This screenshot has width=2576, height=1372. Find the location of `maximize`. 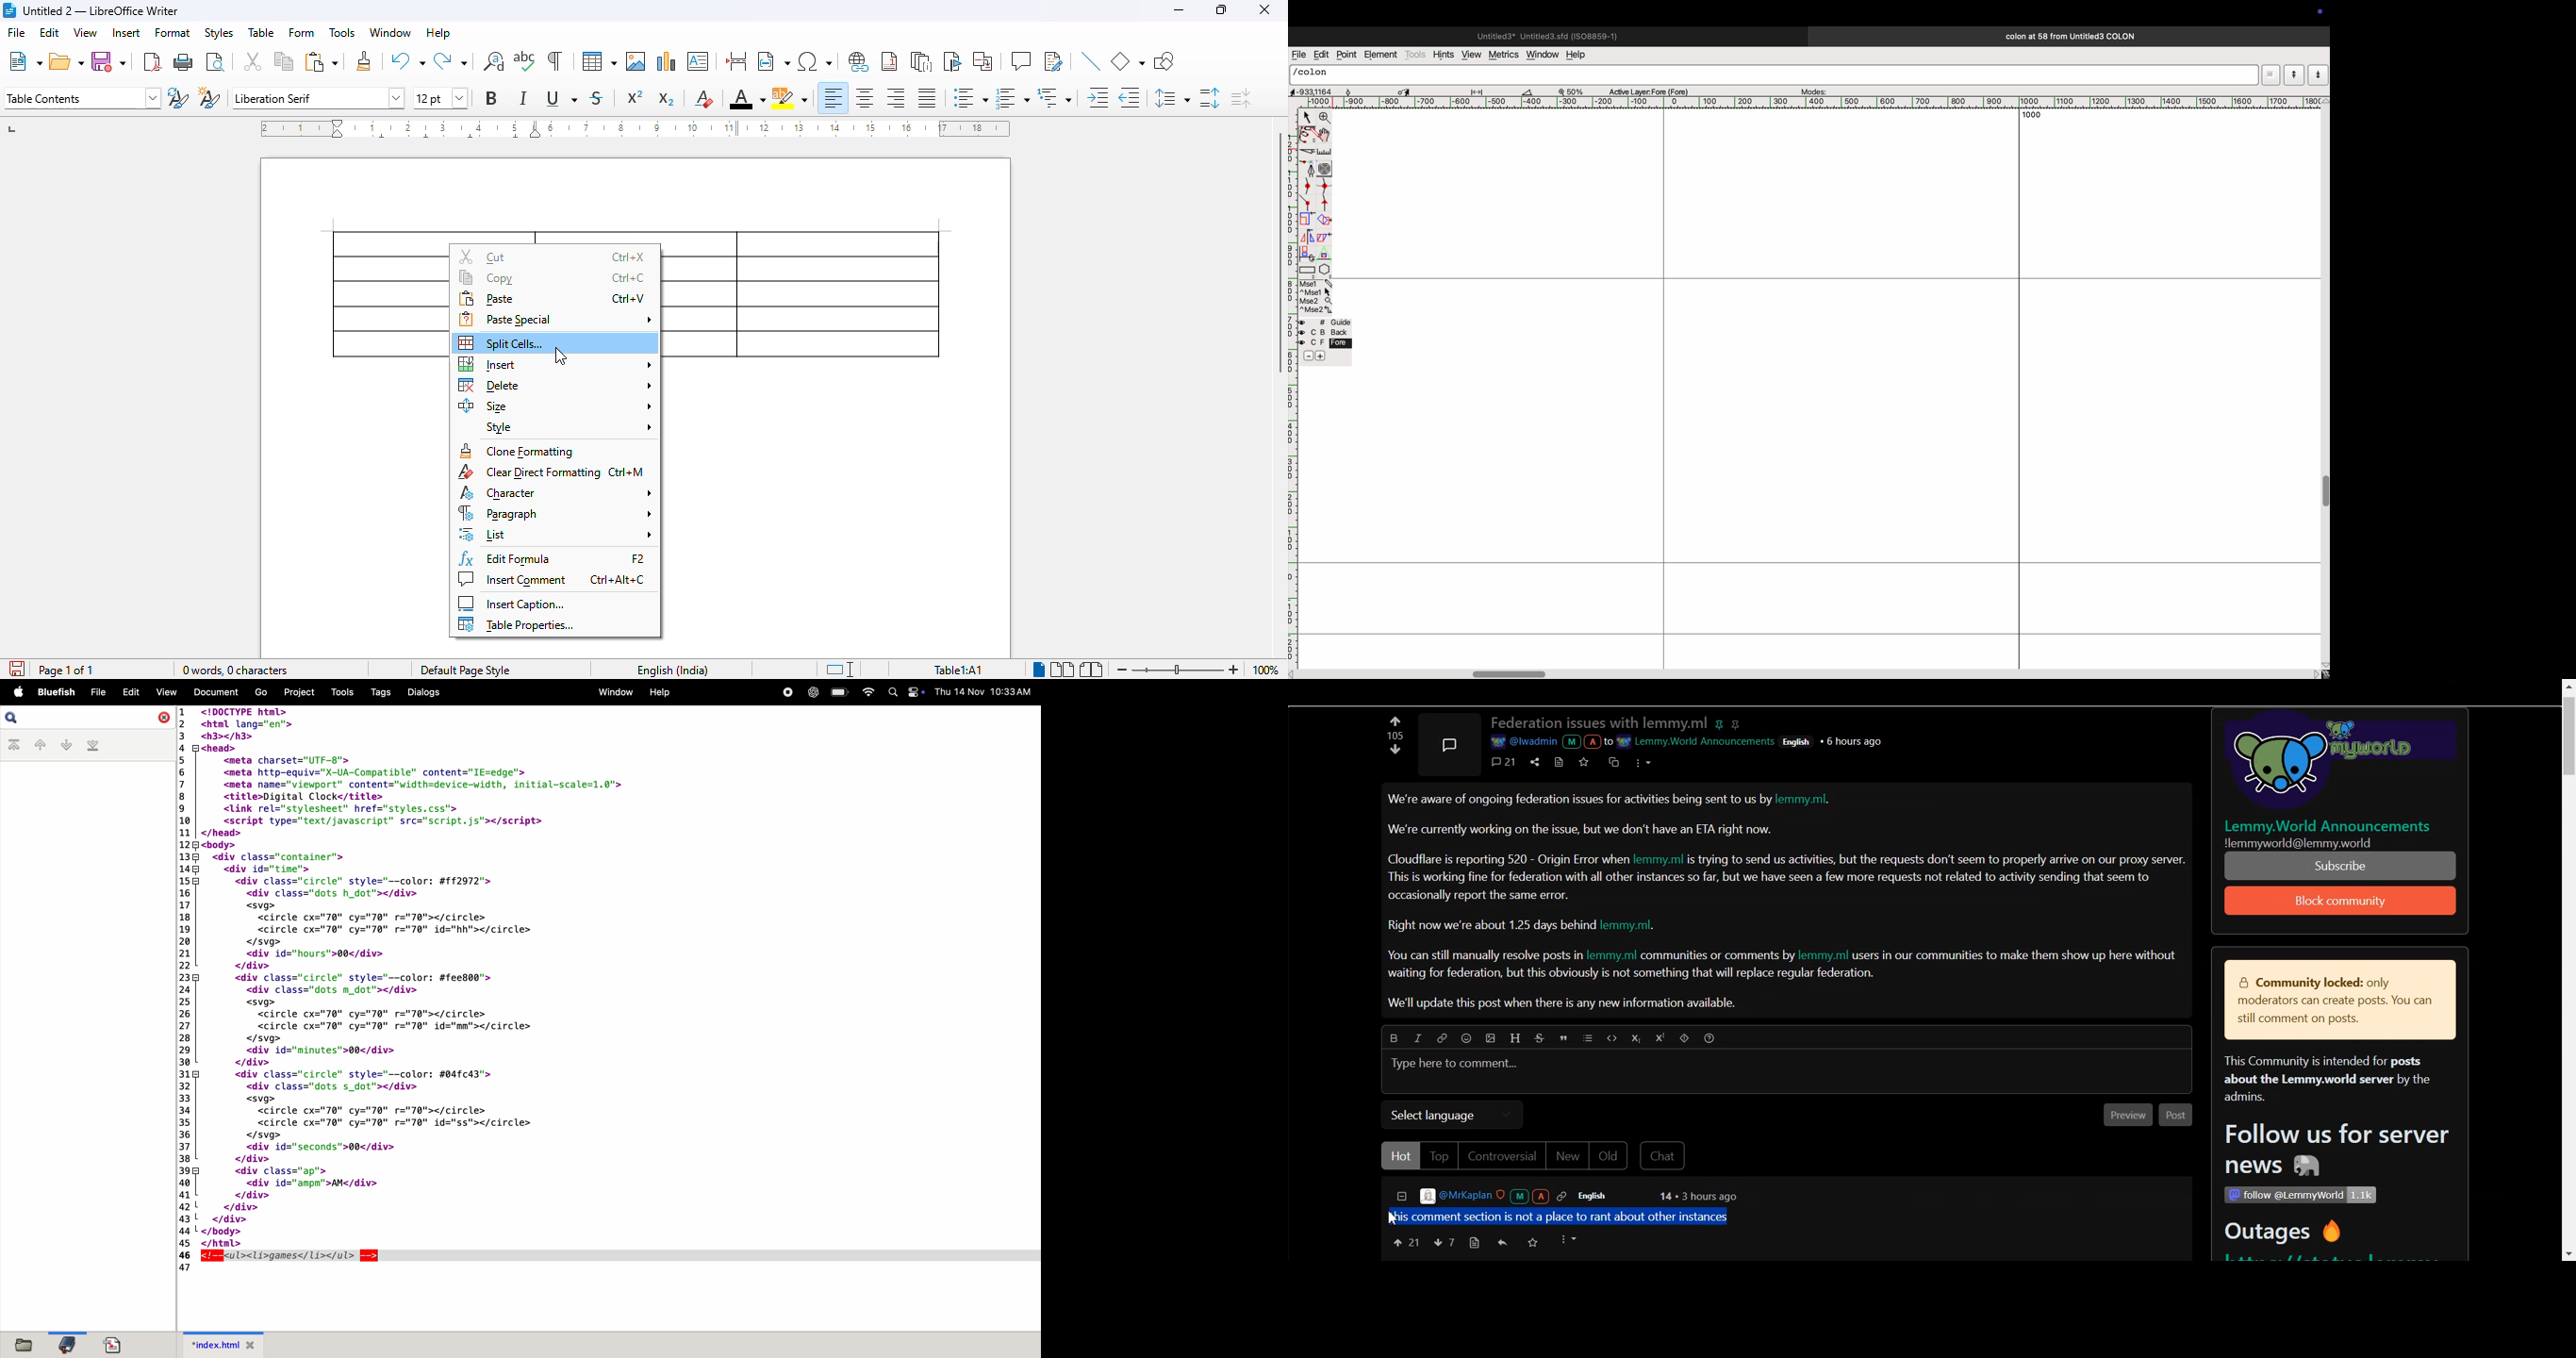

maximize is located at coordinates (1222, 10).